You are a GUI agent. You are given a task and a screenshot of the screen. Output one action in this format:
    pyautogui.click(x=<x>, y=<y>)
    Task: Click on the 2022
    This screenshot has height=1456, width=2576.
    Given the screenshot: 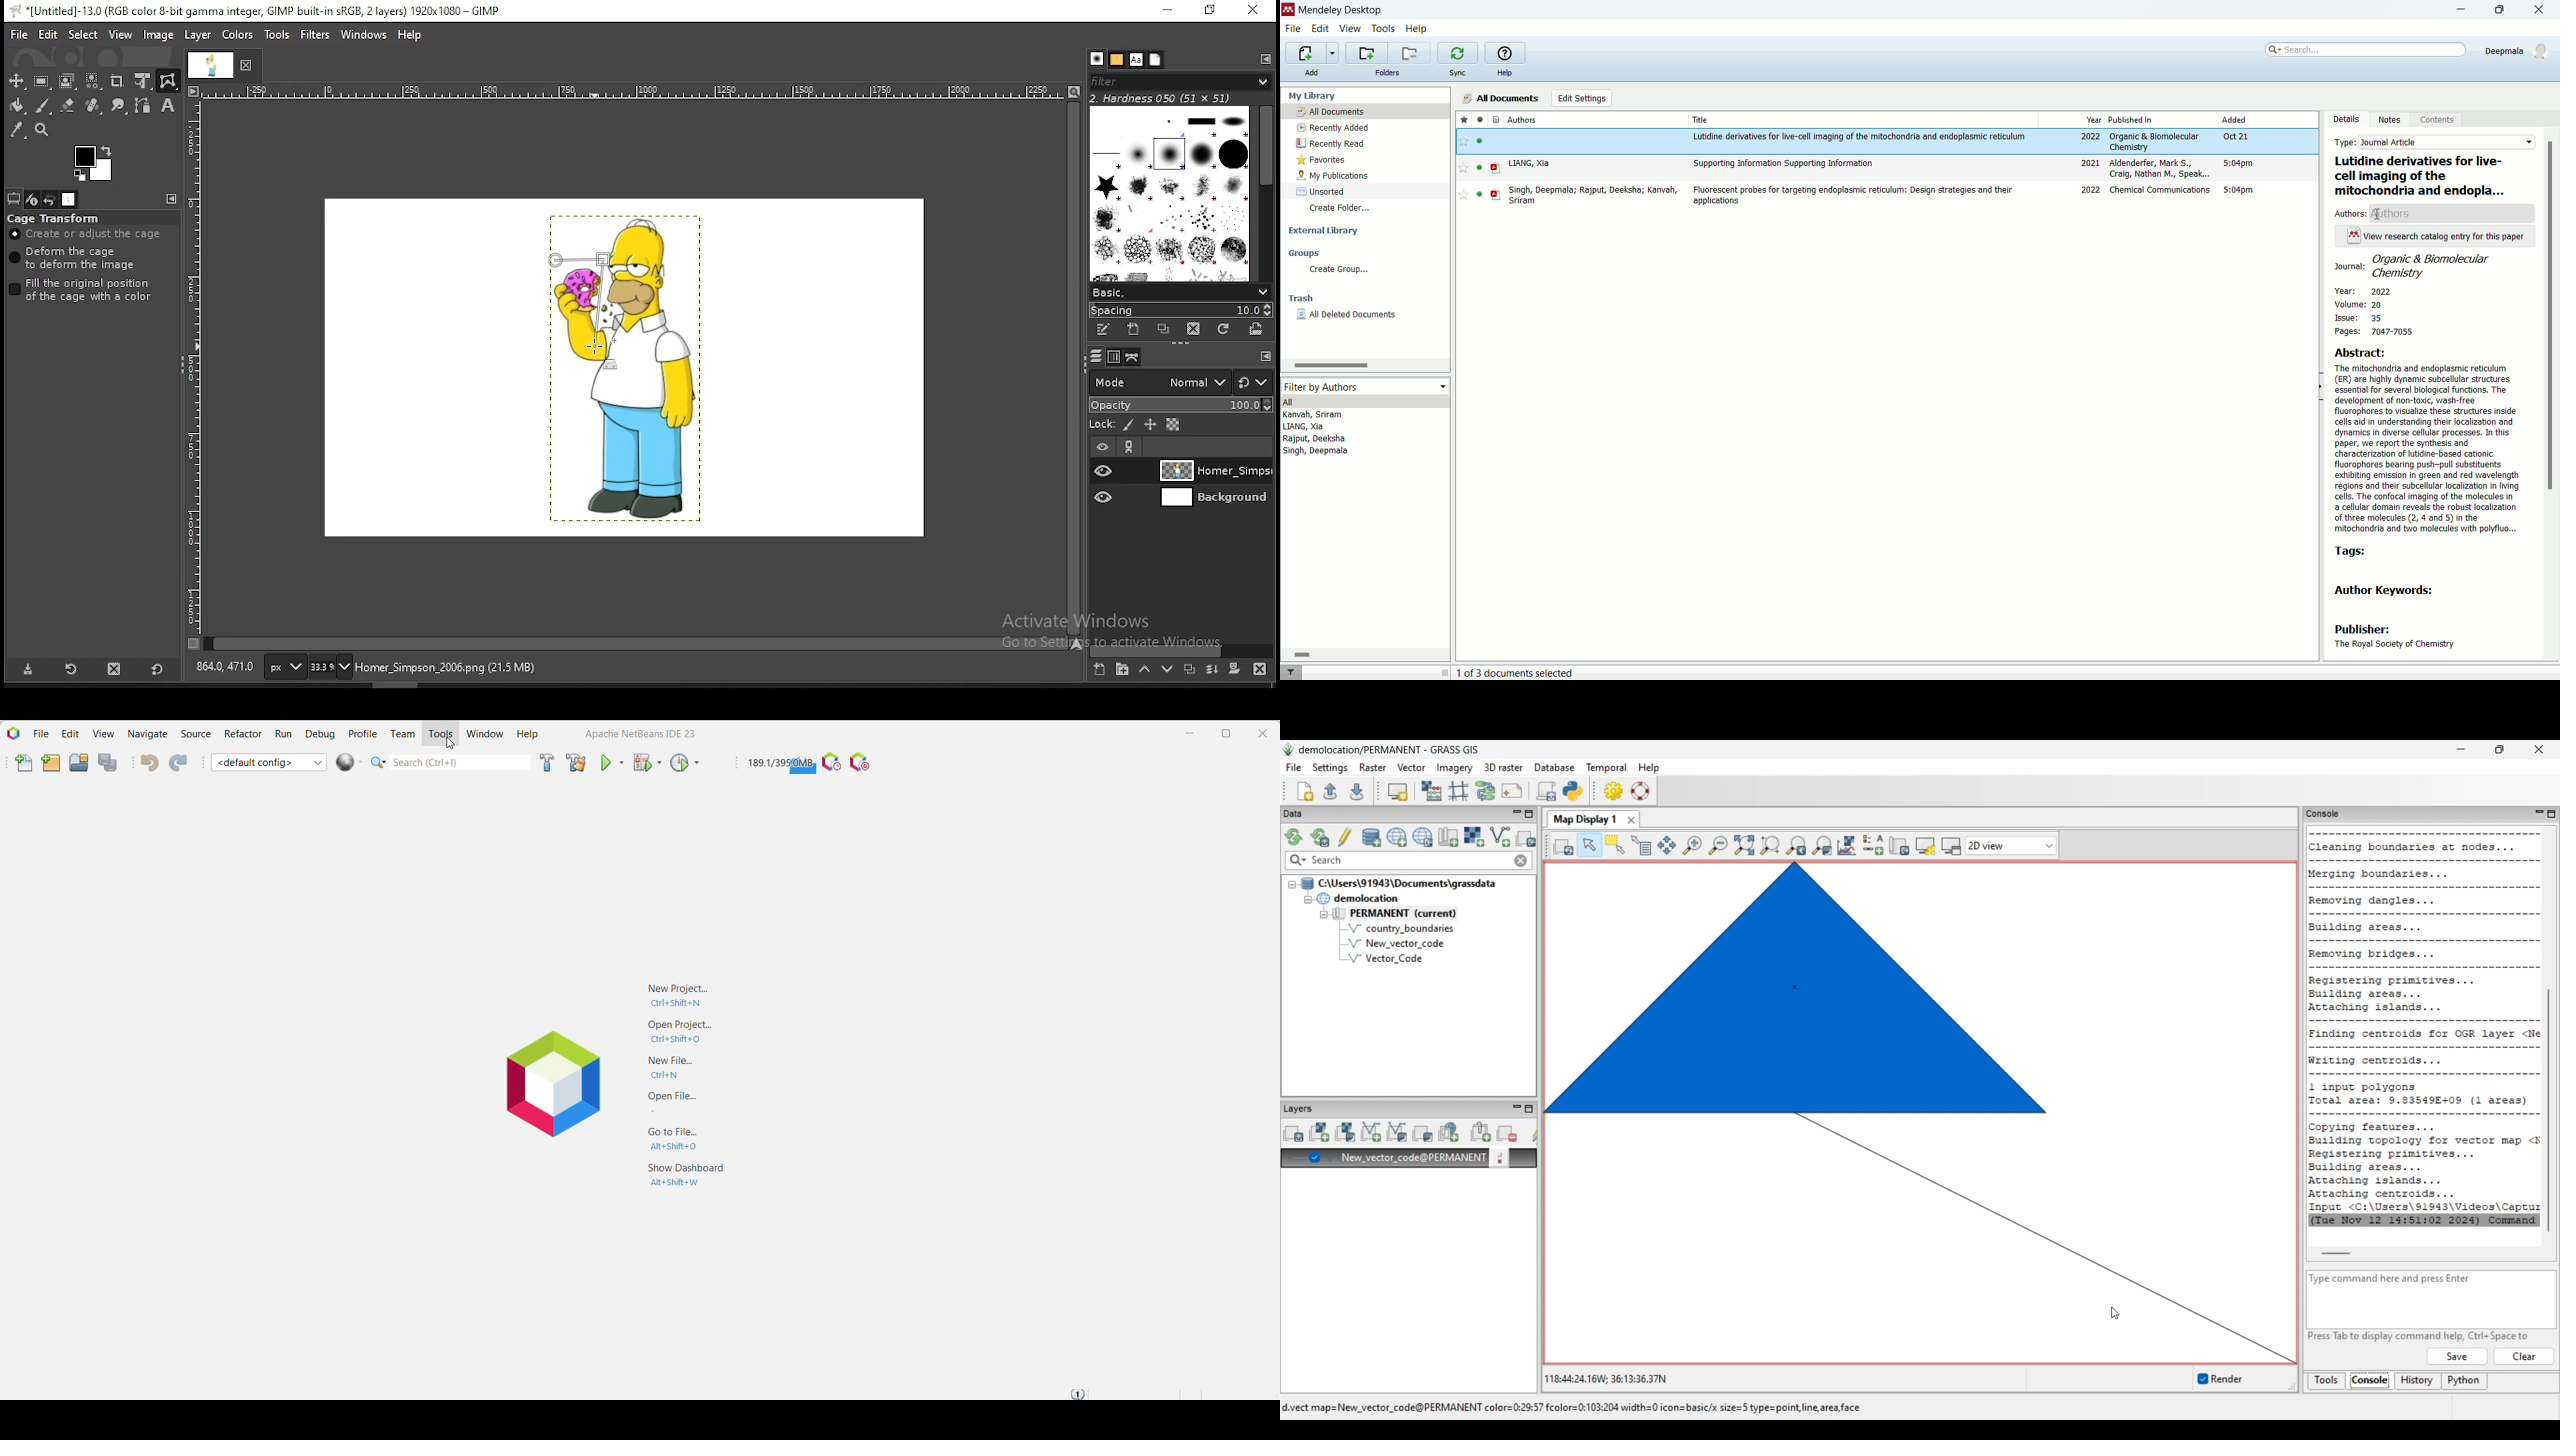 What is the action you would take?
    pyautogui.click(x=2089, y=137)
    